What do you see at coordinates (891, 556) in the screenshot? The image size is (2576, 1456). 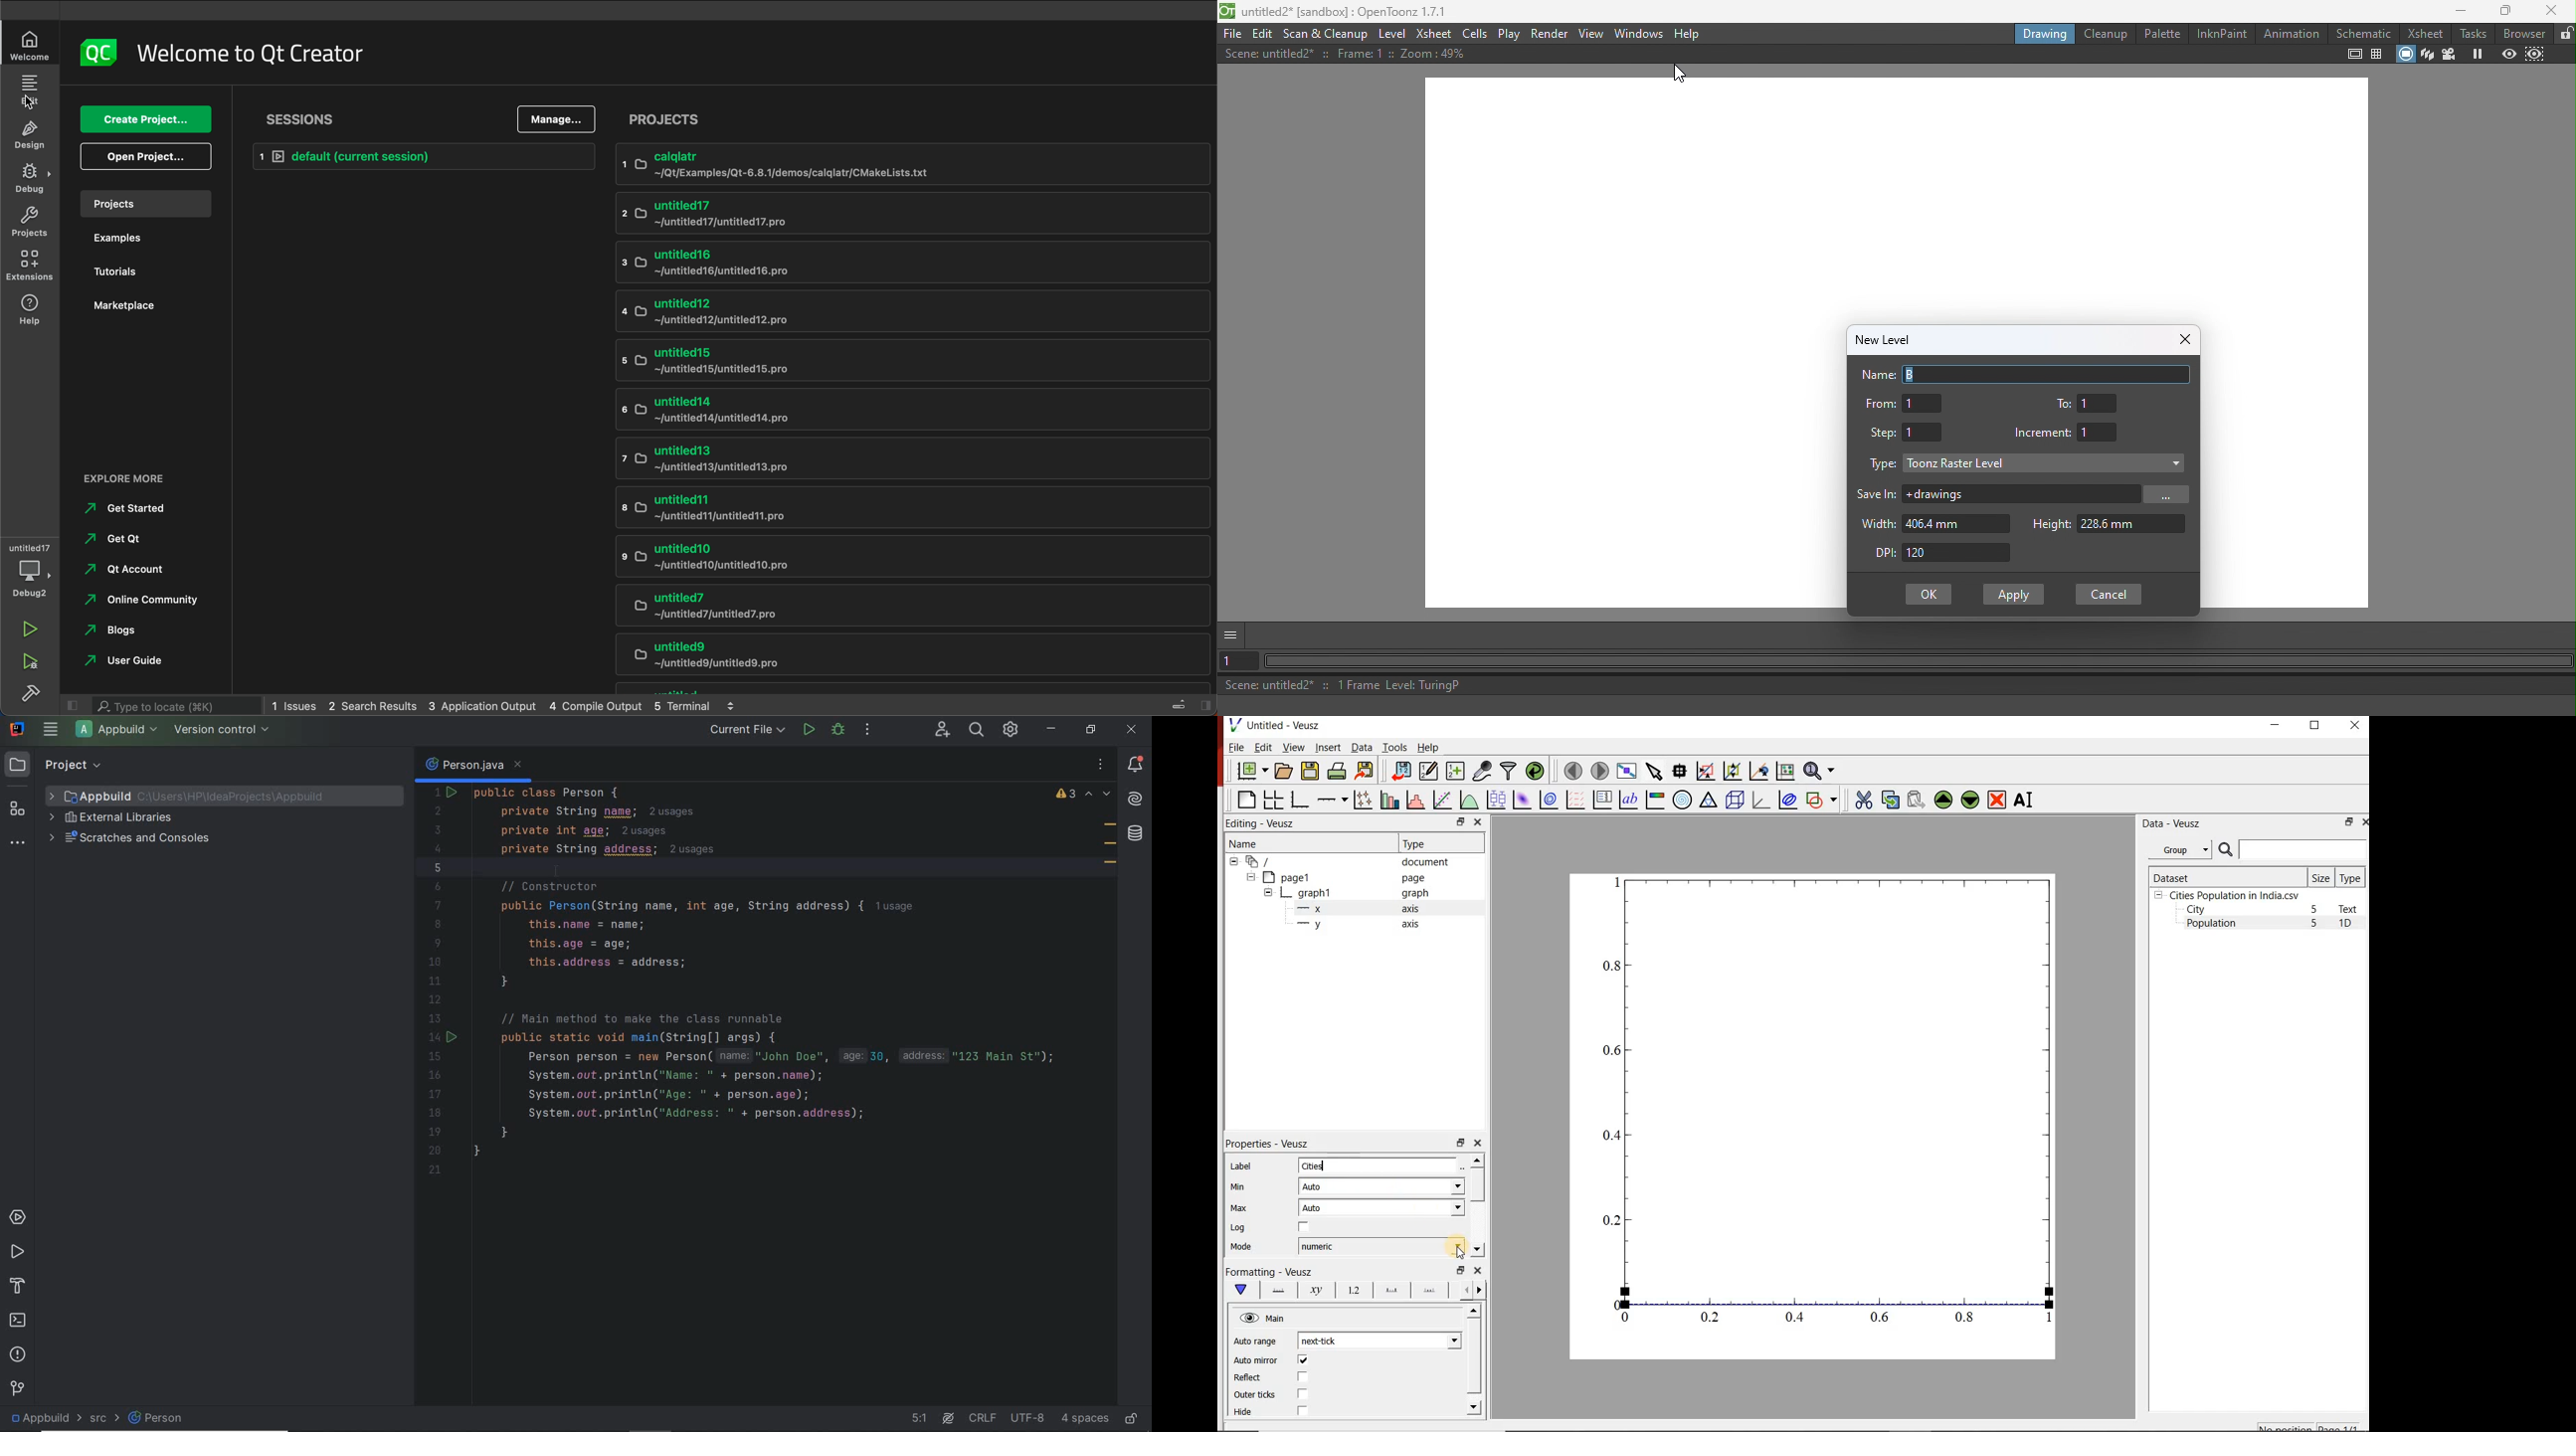 I see `untitled10` at bounding box center [891, 556].